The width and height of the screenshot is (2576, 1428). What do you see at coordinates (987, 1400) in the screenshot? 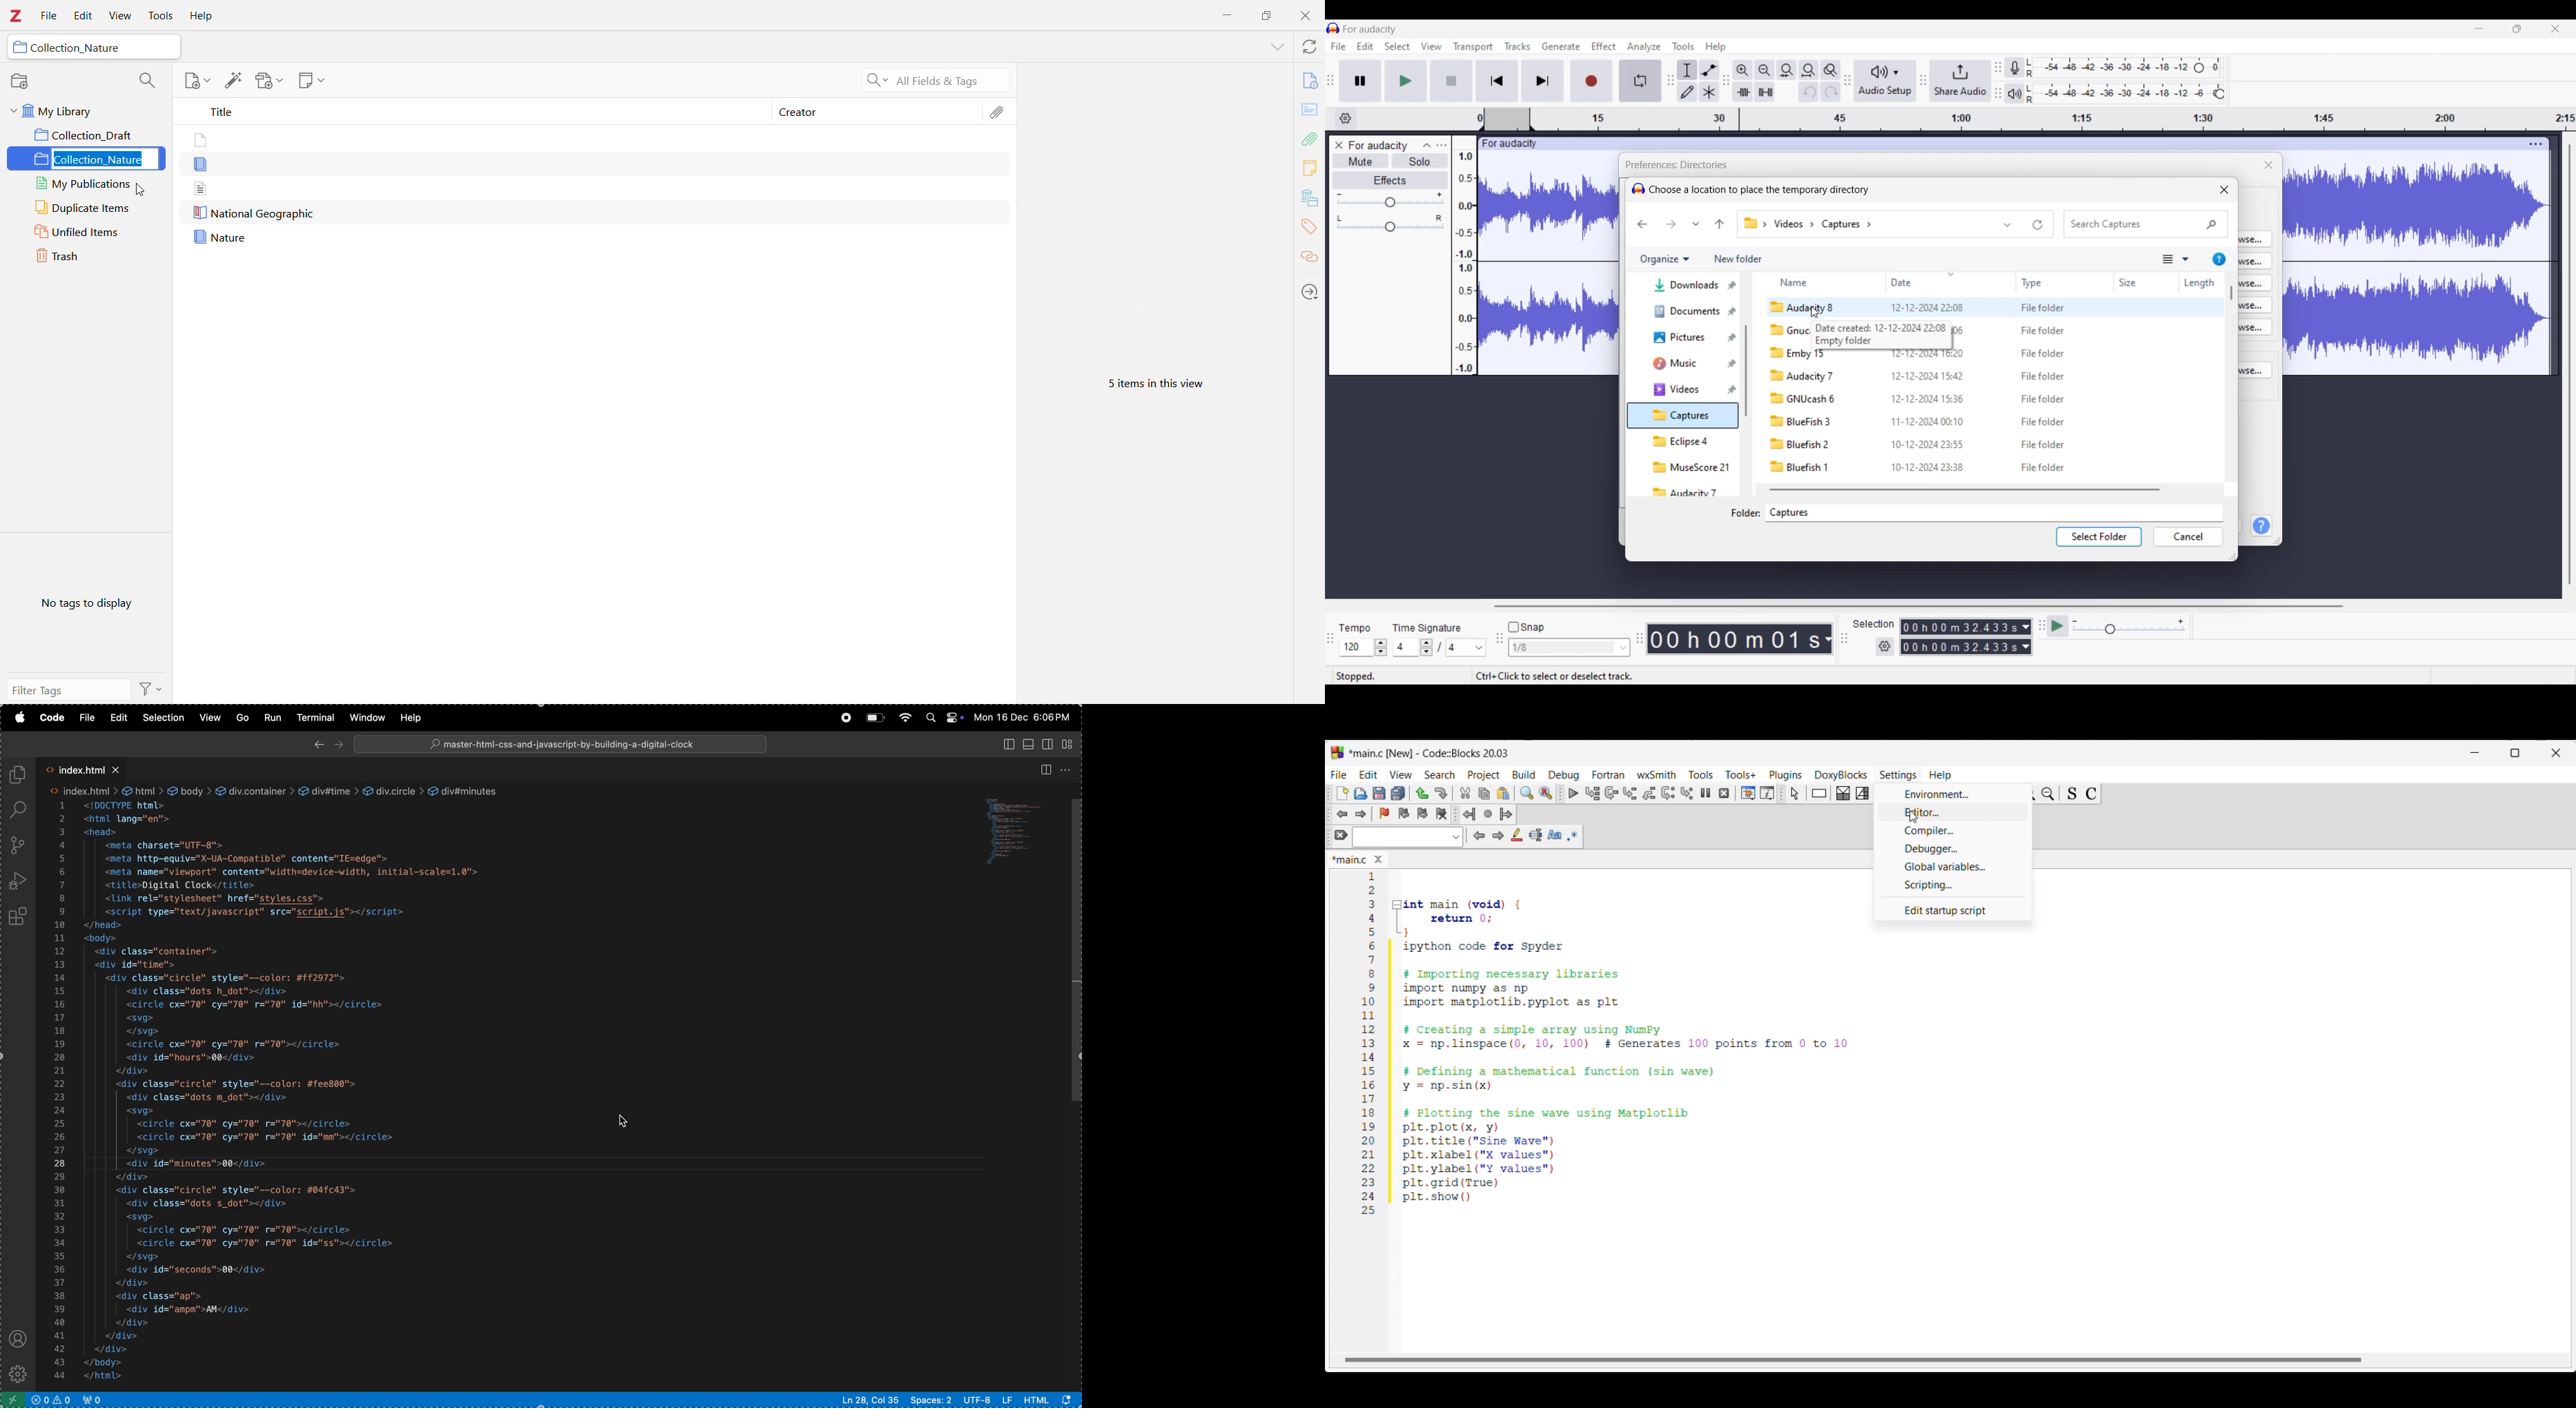
I see `utf -8` at bounding box center [987, 1400].